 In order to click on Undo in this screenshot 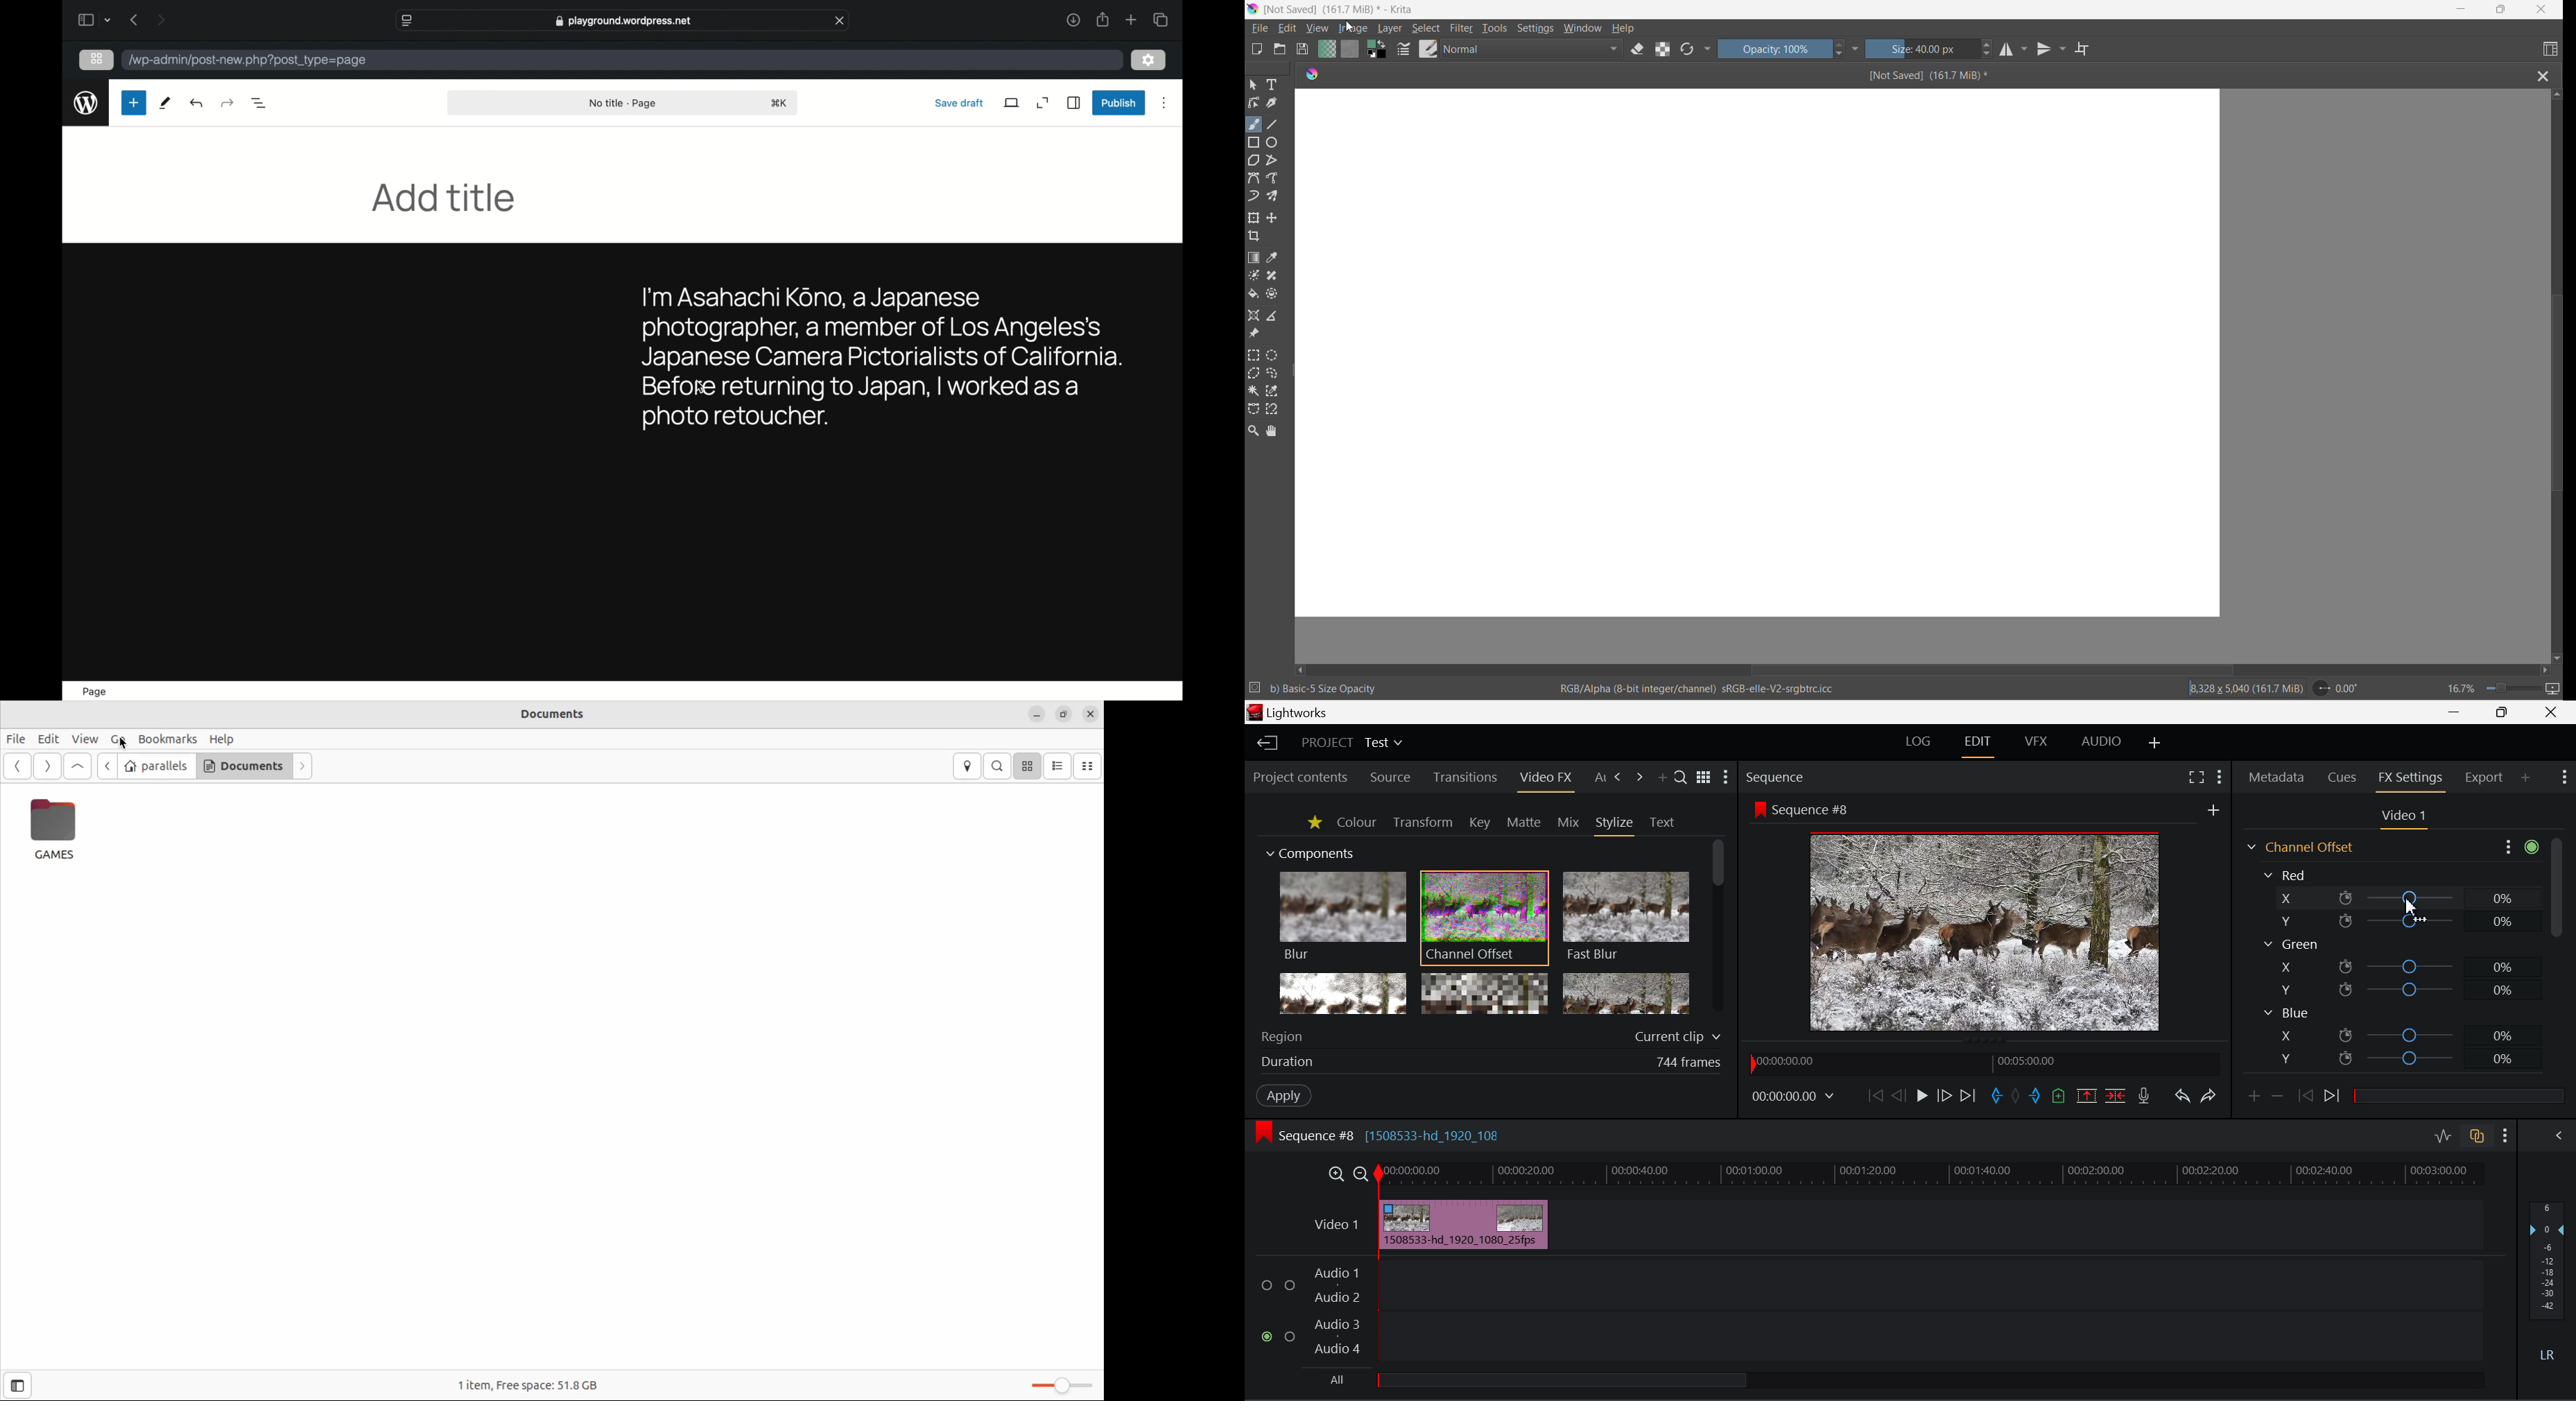, I will do `click(2184, 1098)`.